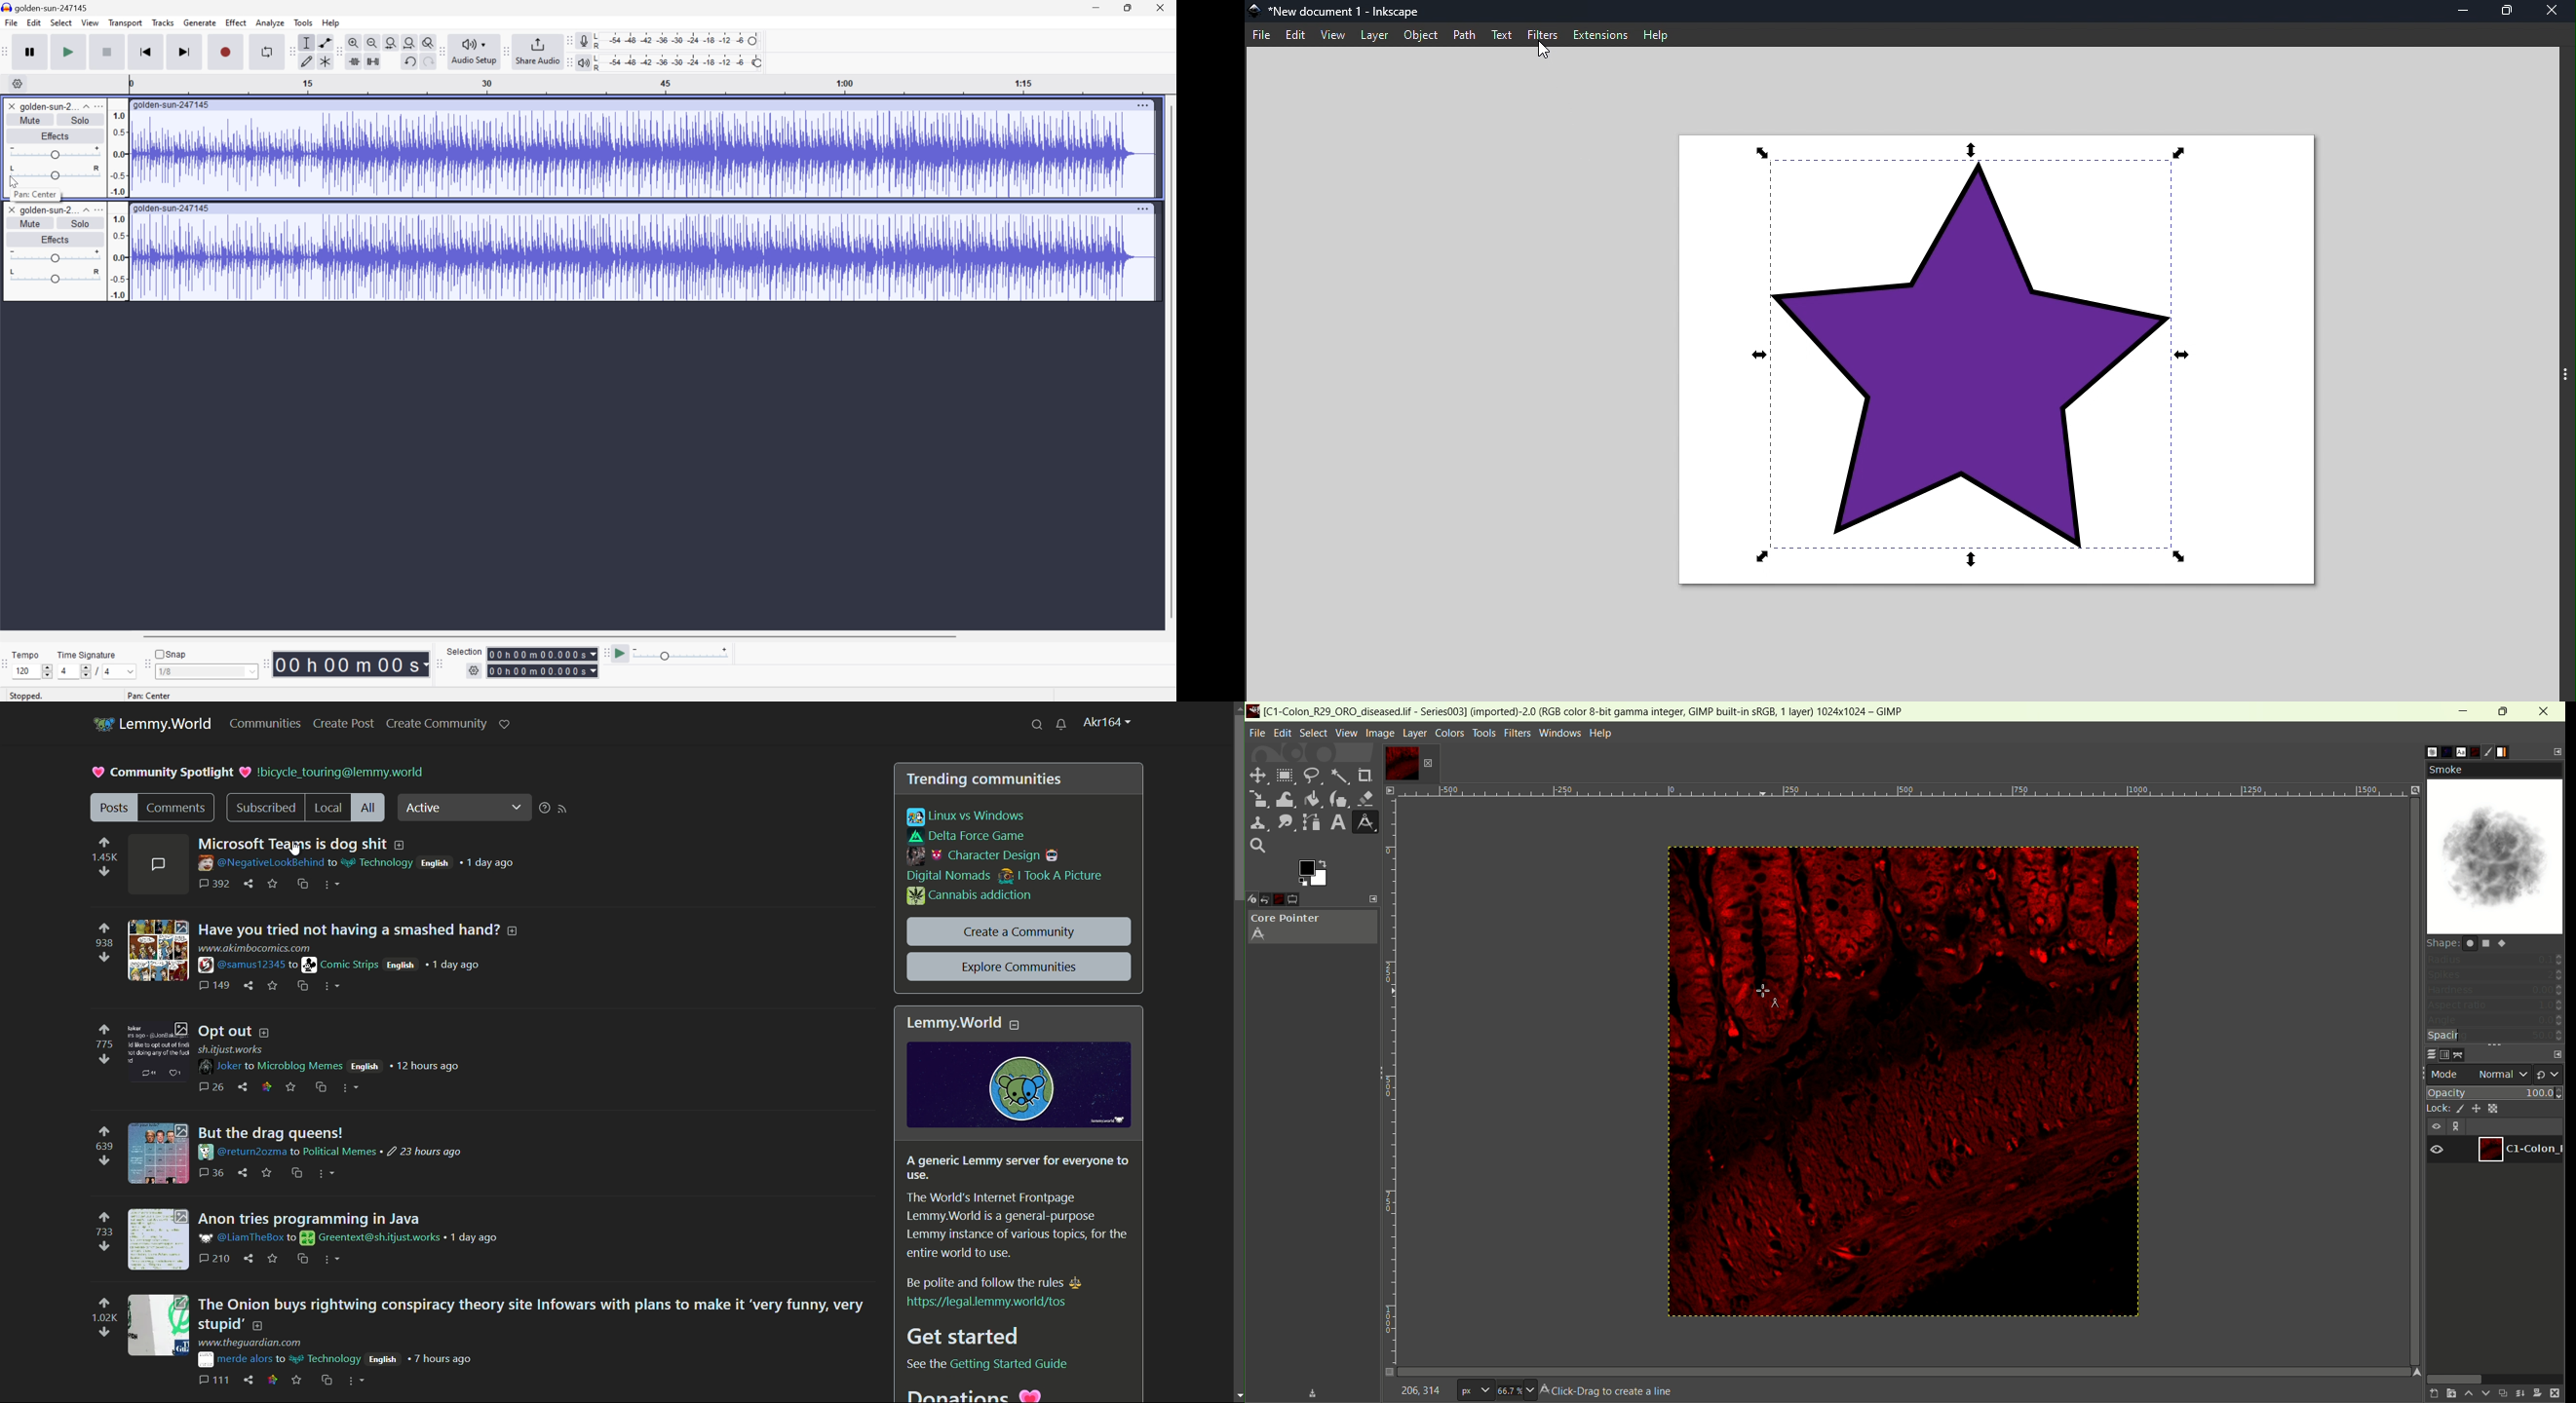 This screenshot has height=1428, width=2576. What do you see at coordinates (566, 39) in the screenshot?
I see `Audacity recording meter toolbar` at bounding box center [566, 39].